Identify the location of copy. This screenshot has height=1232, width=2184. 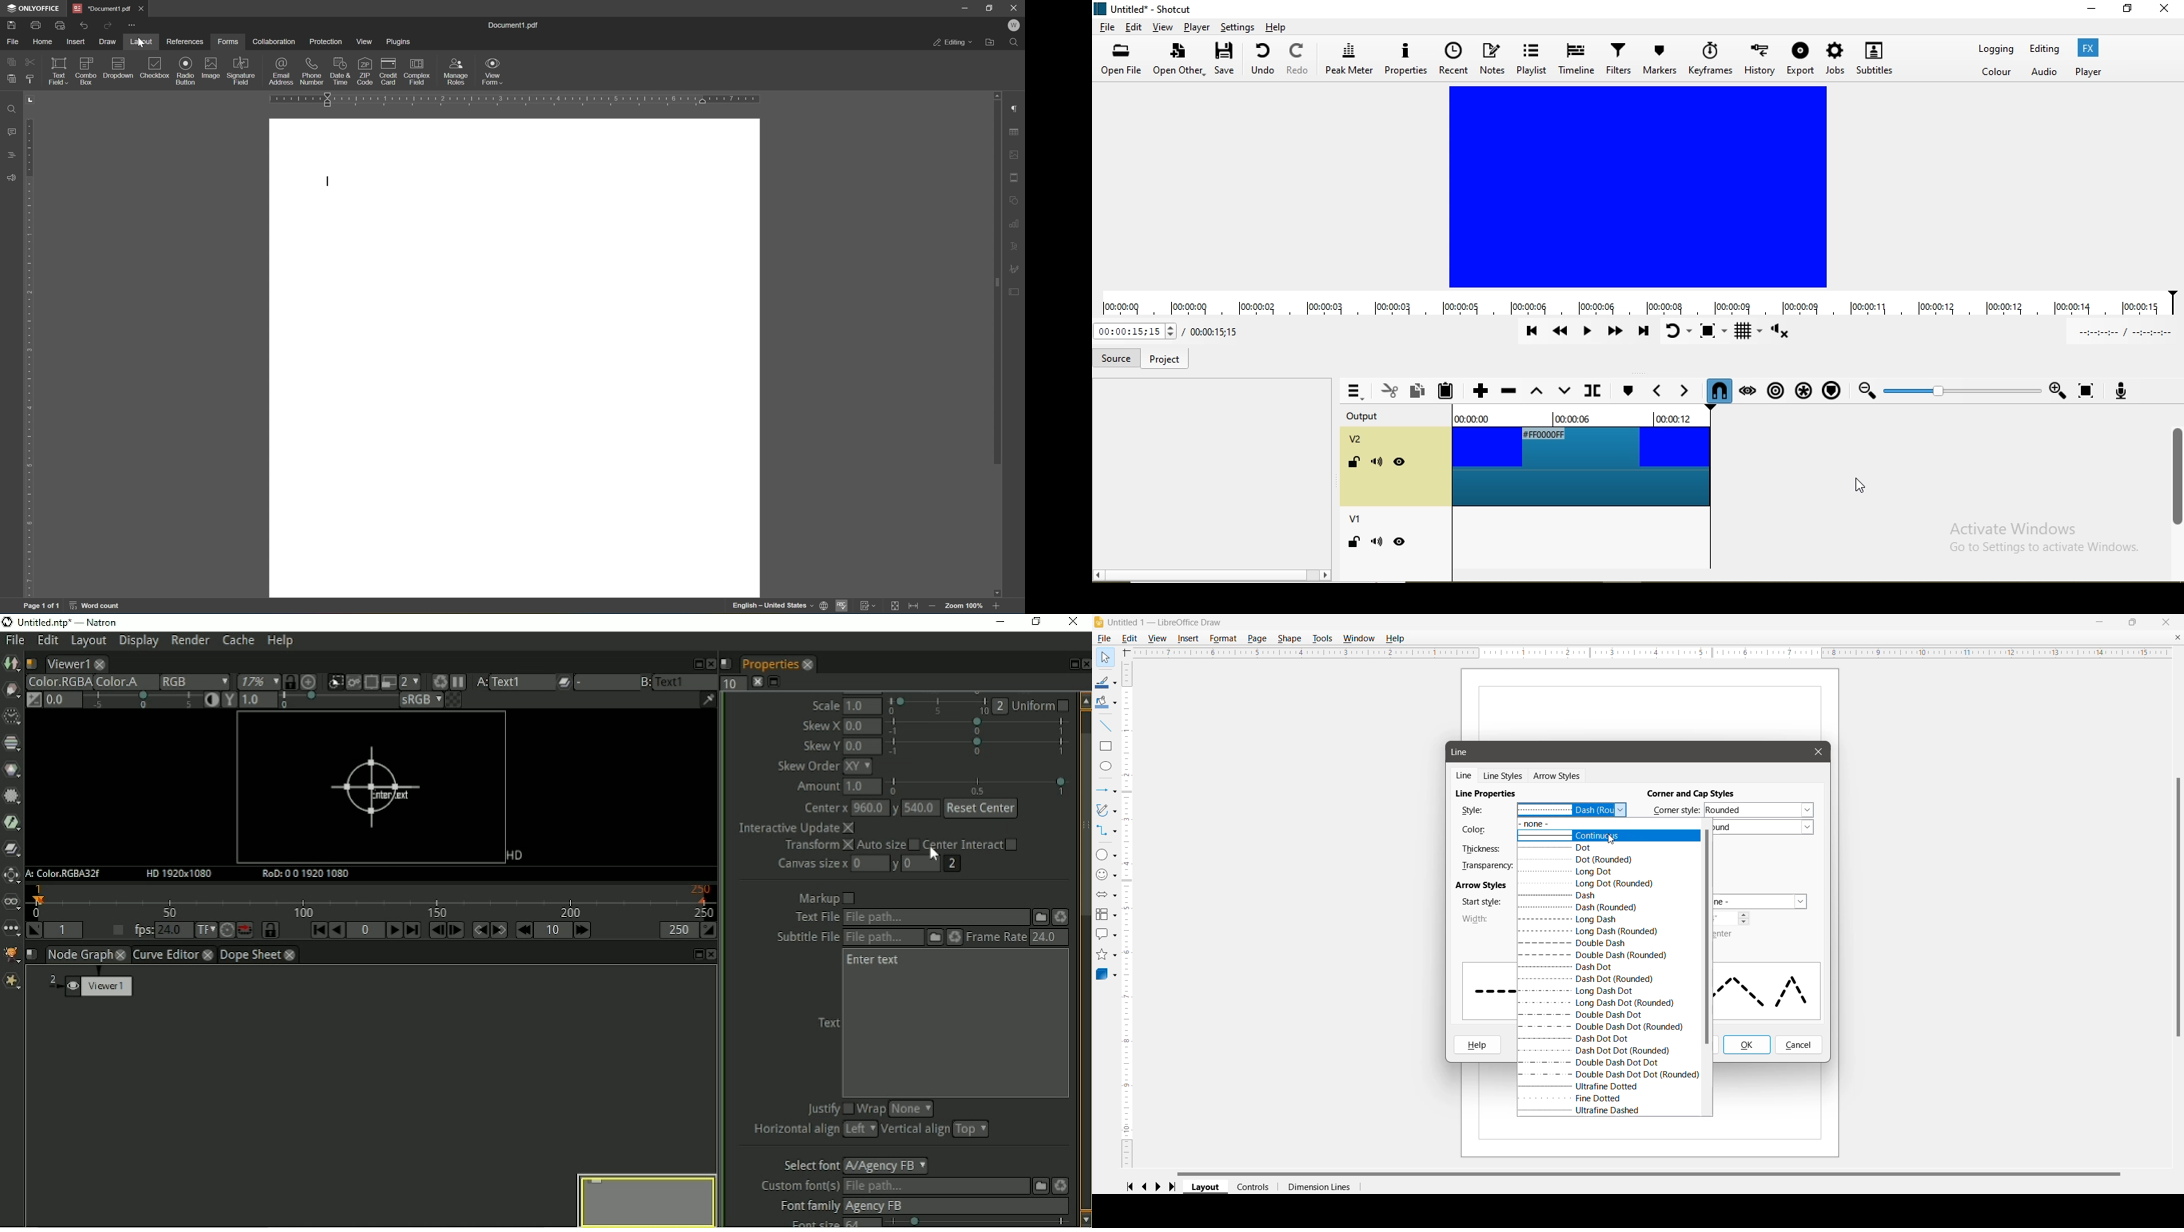
(11, 61).